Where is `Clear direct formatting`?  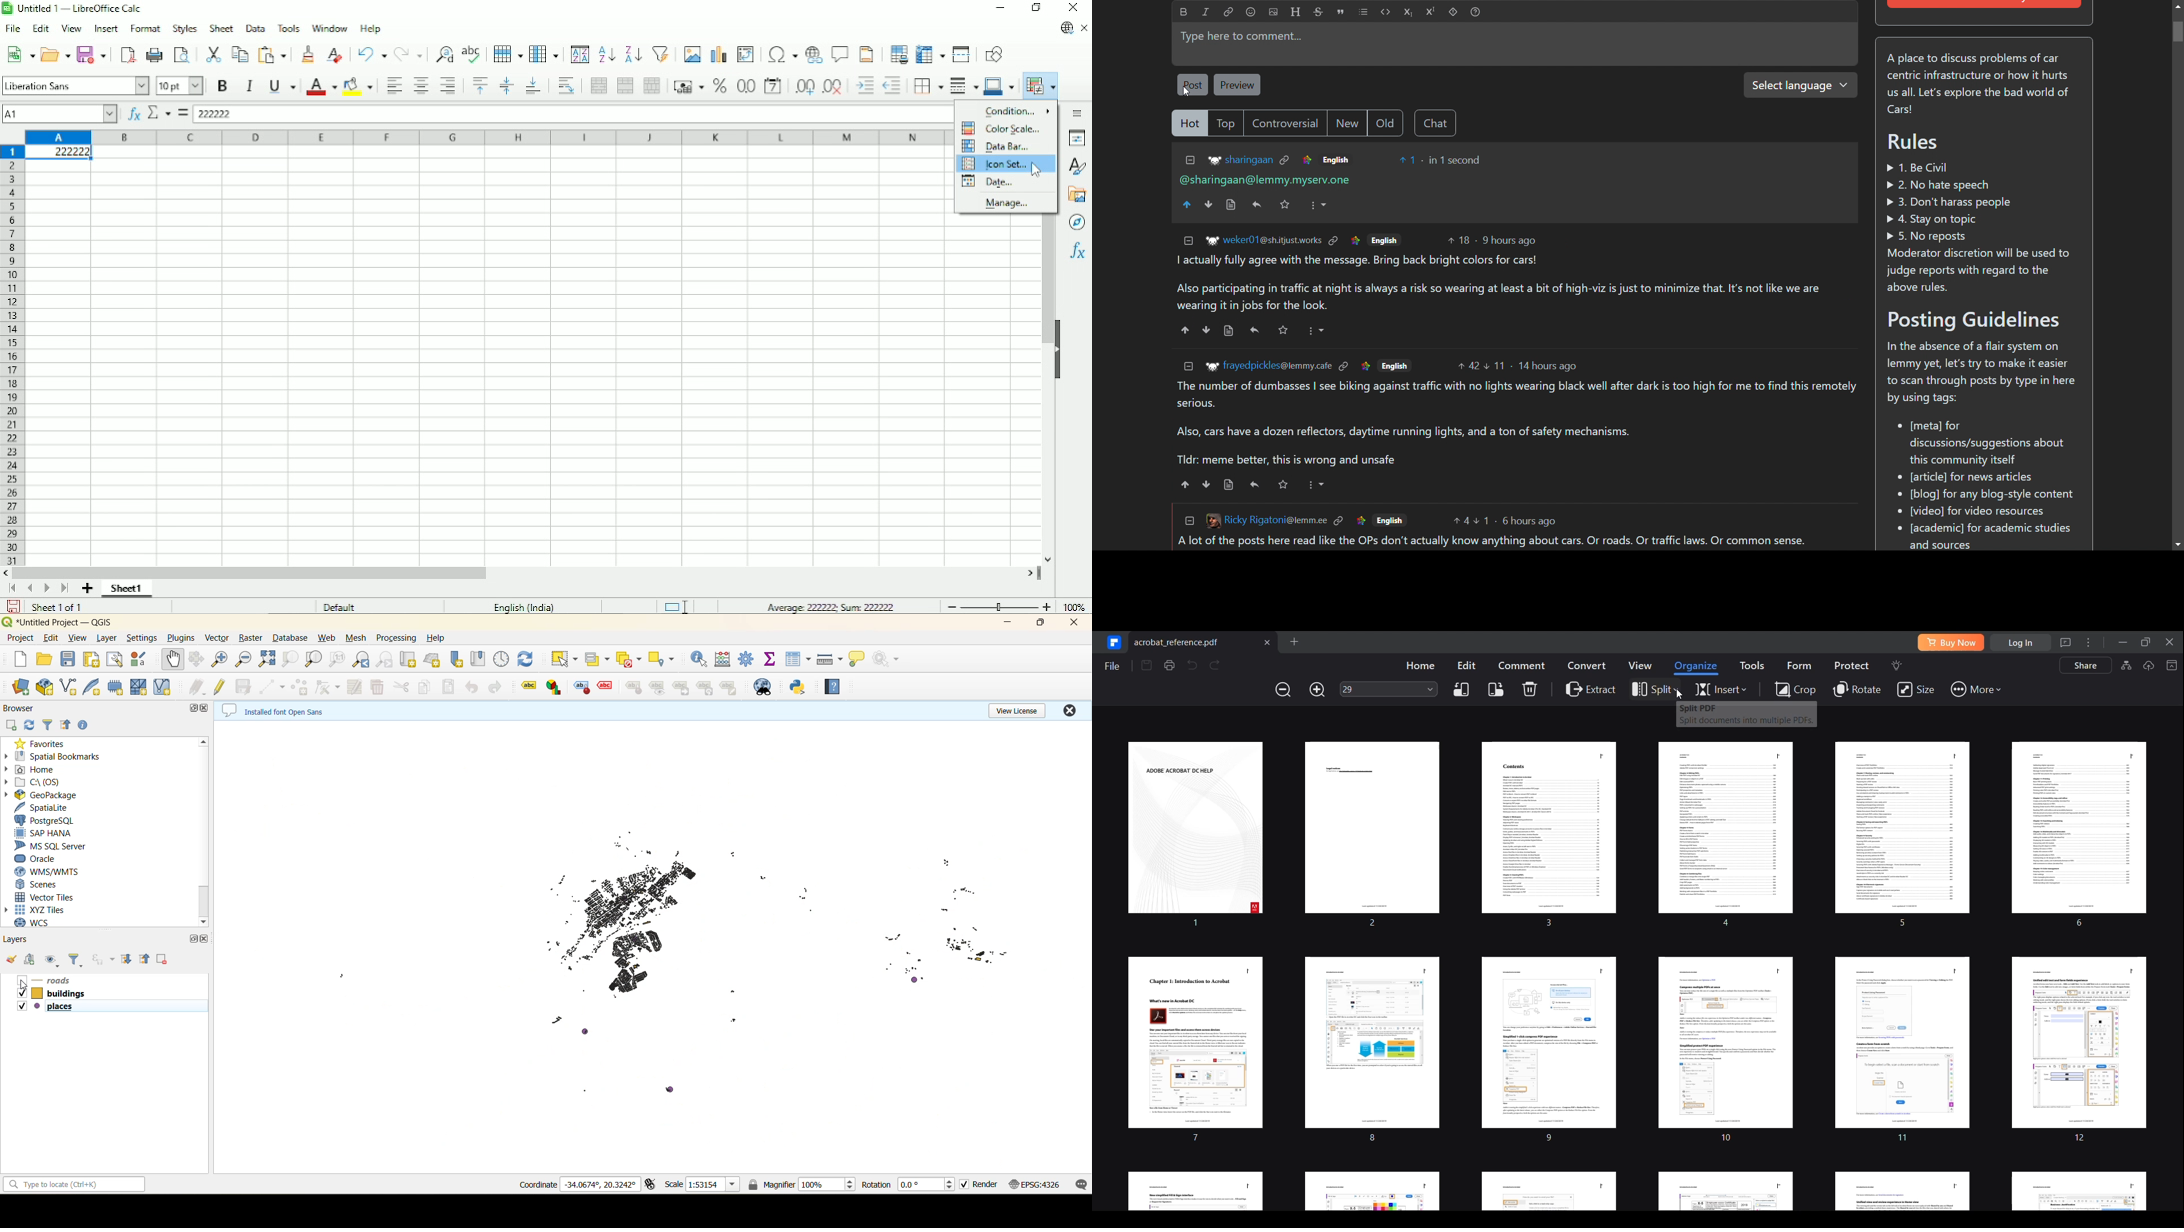
Clear direct formatting is located at coordinates (335, 54).